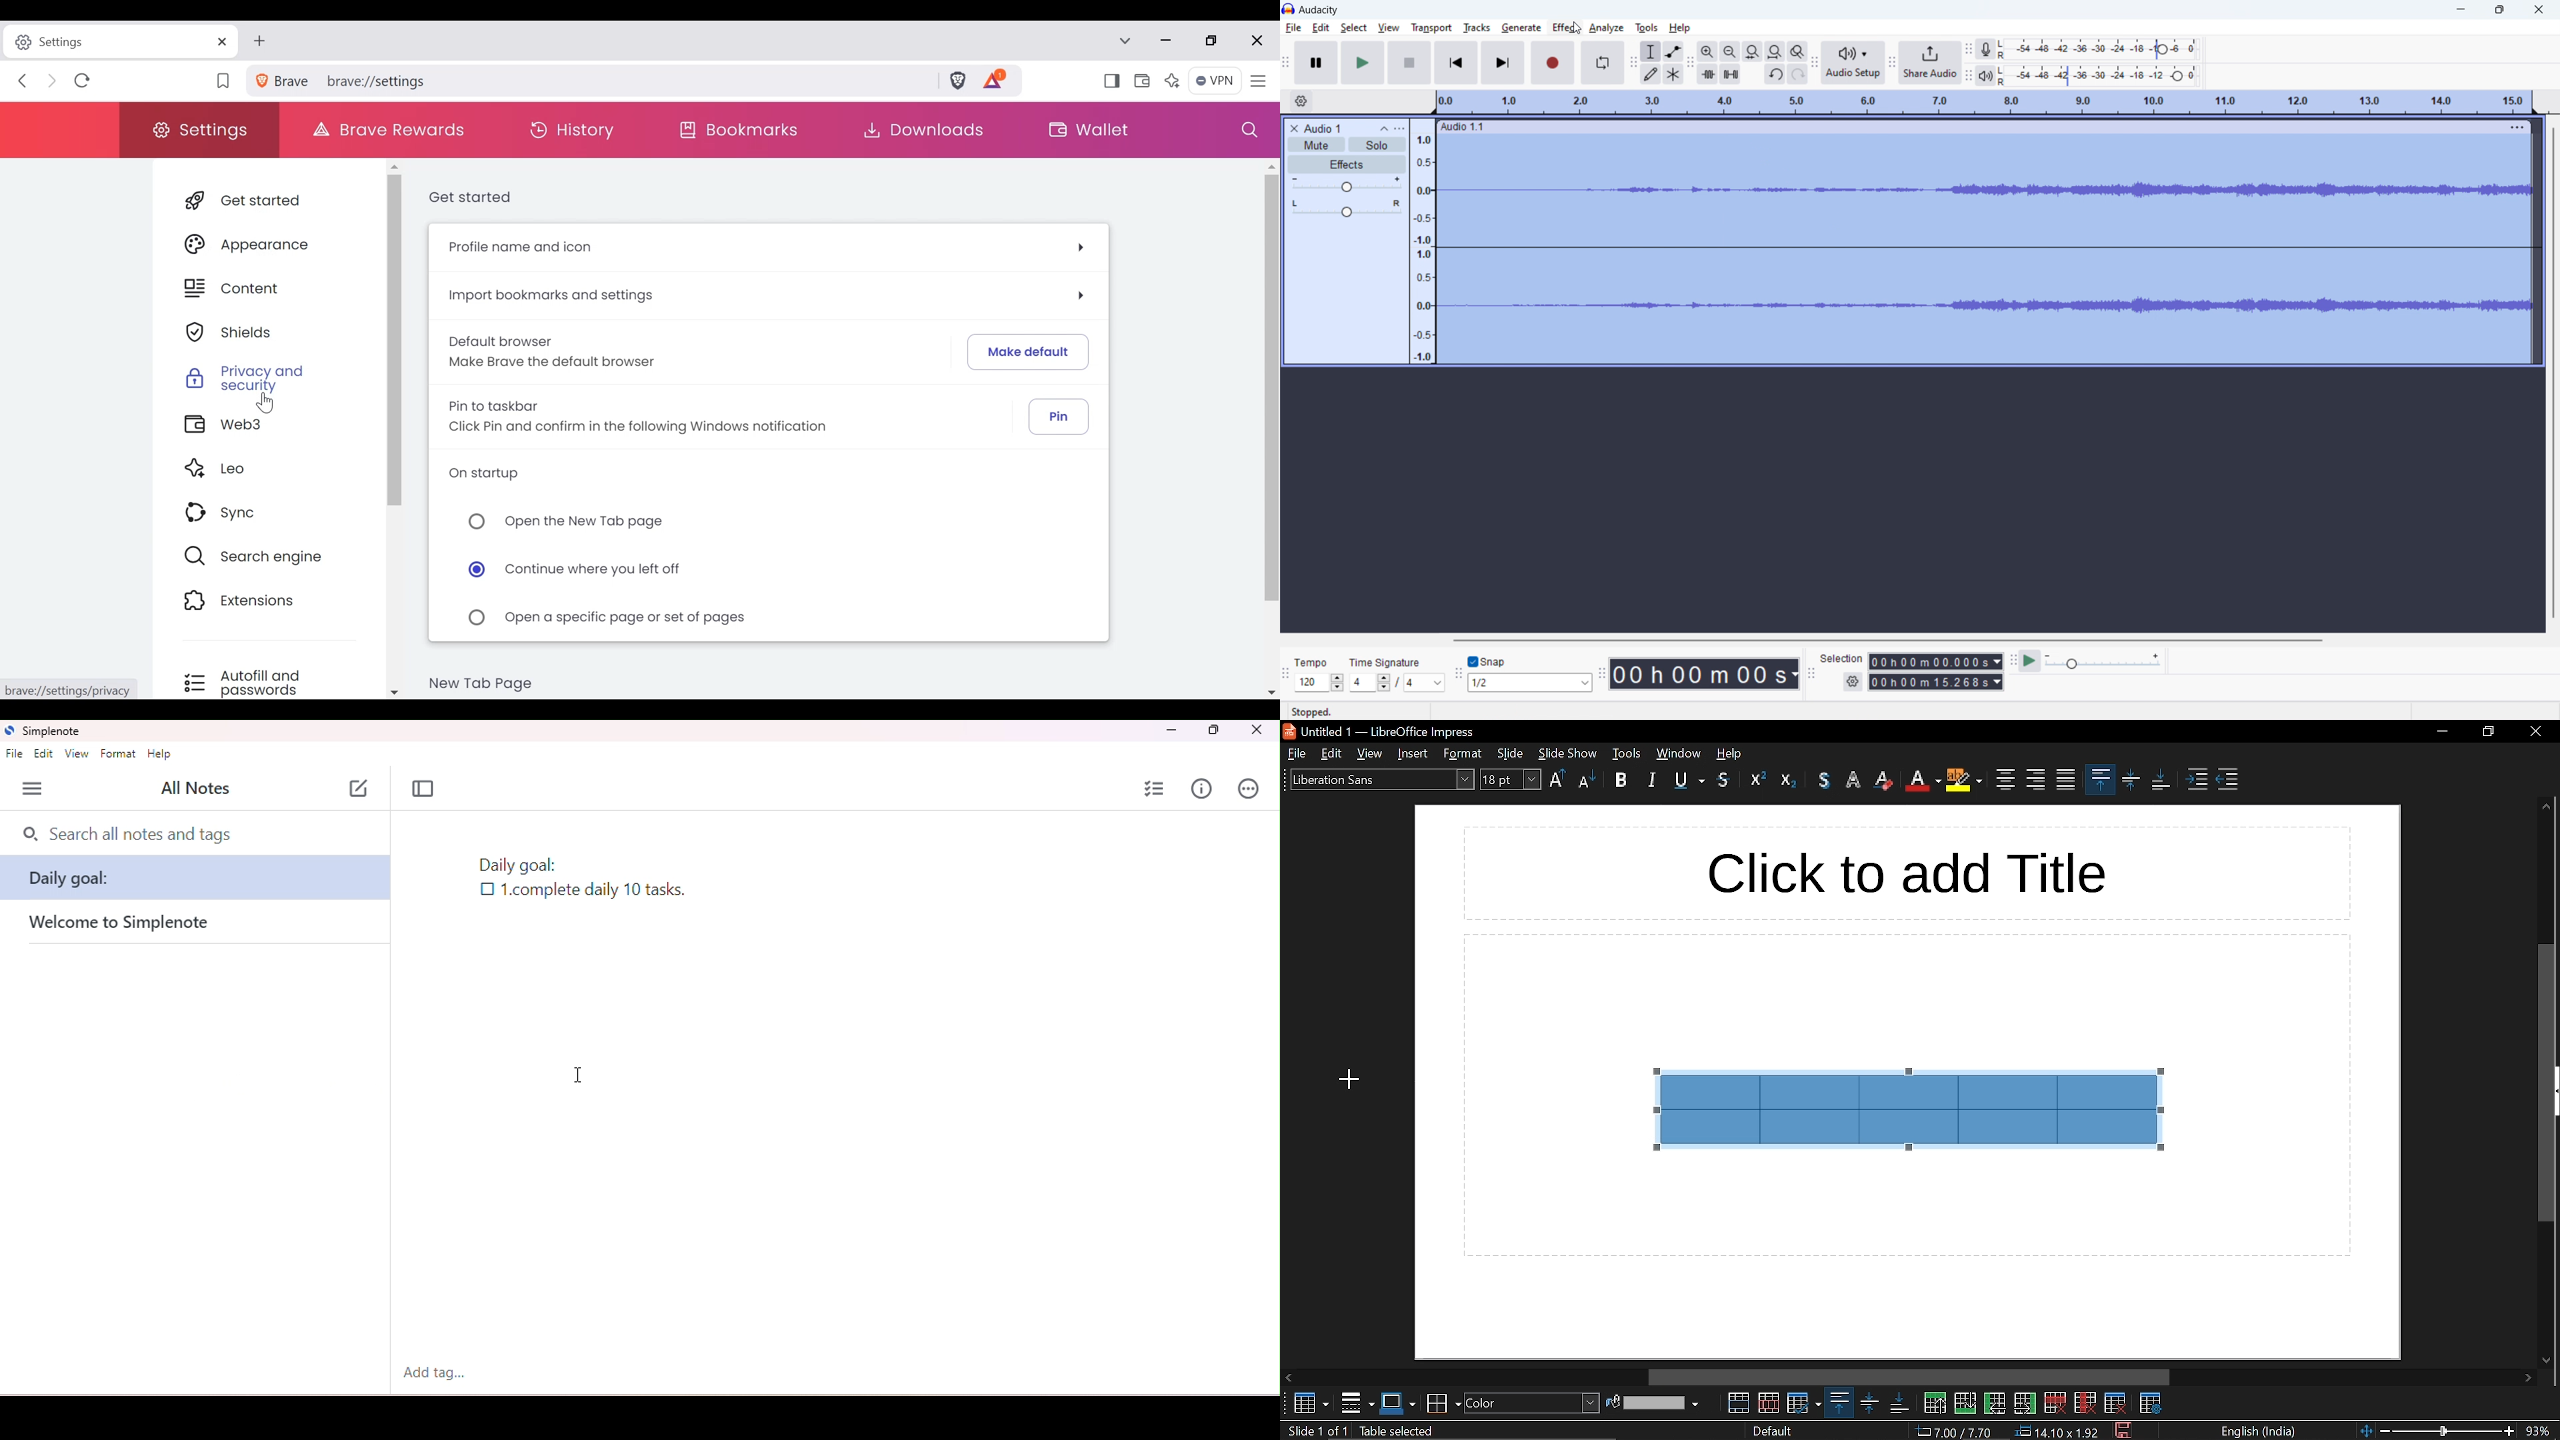 The image size is (2576, 1456). Describe the element at coordinates (1399, 128) in the screenshot. I see `view menu` at that location.